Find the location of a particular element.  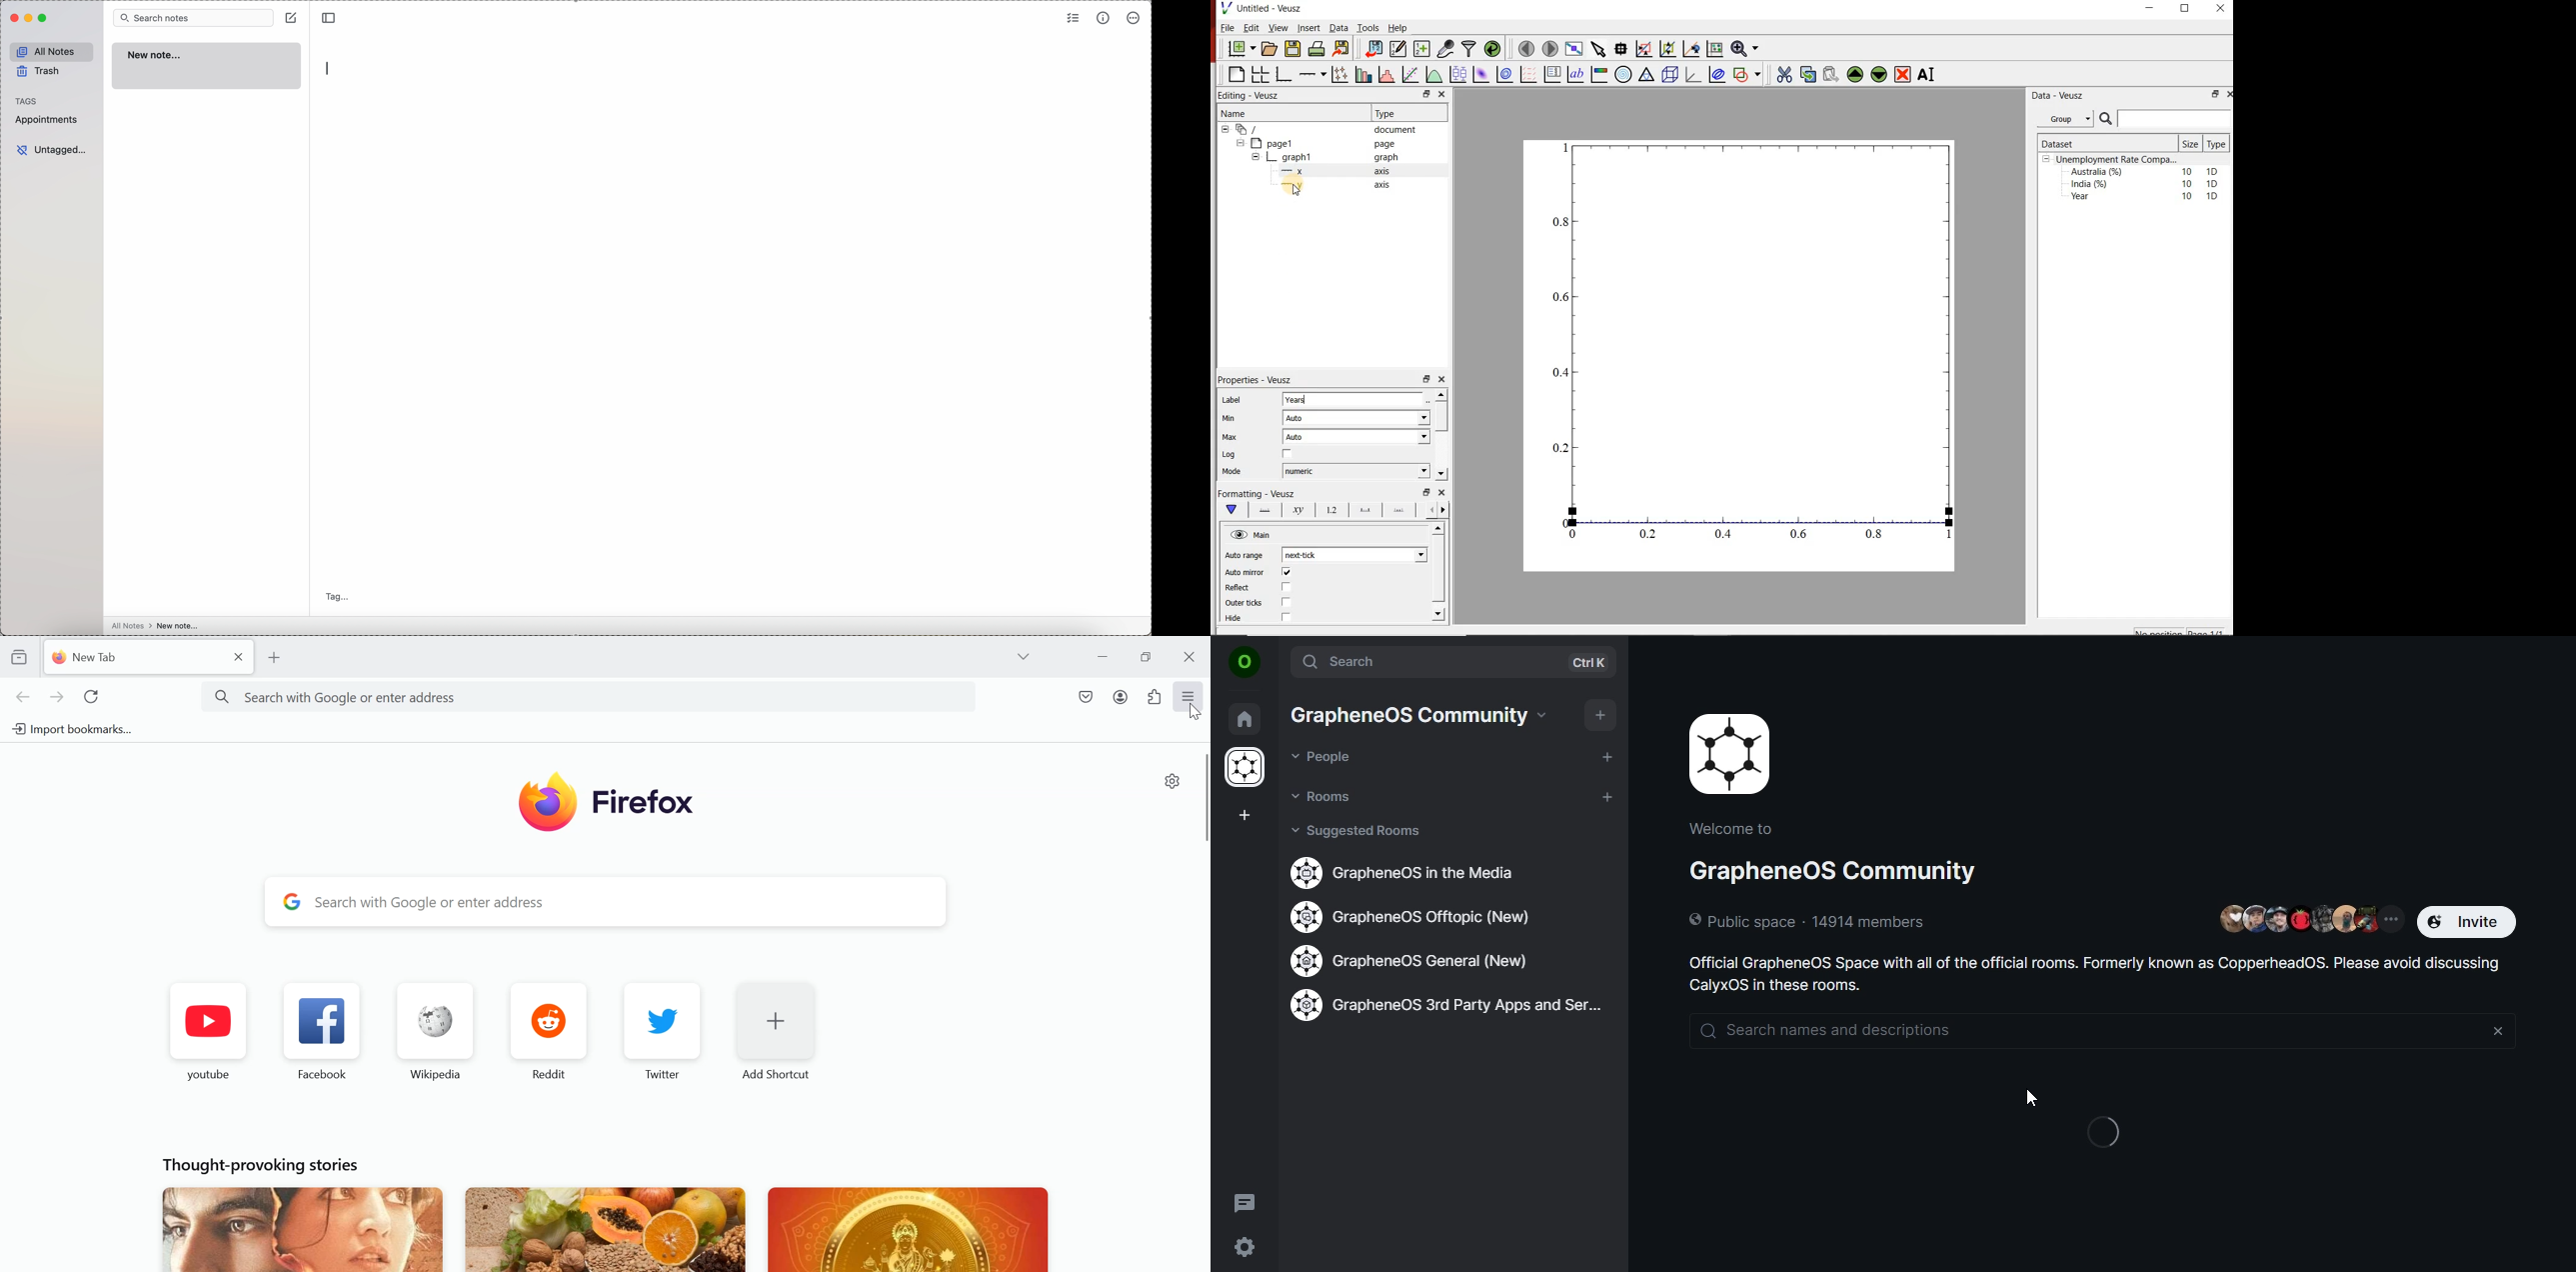

close is located at coordinates (2230, 93).